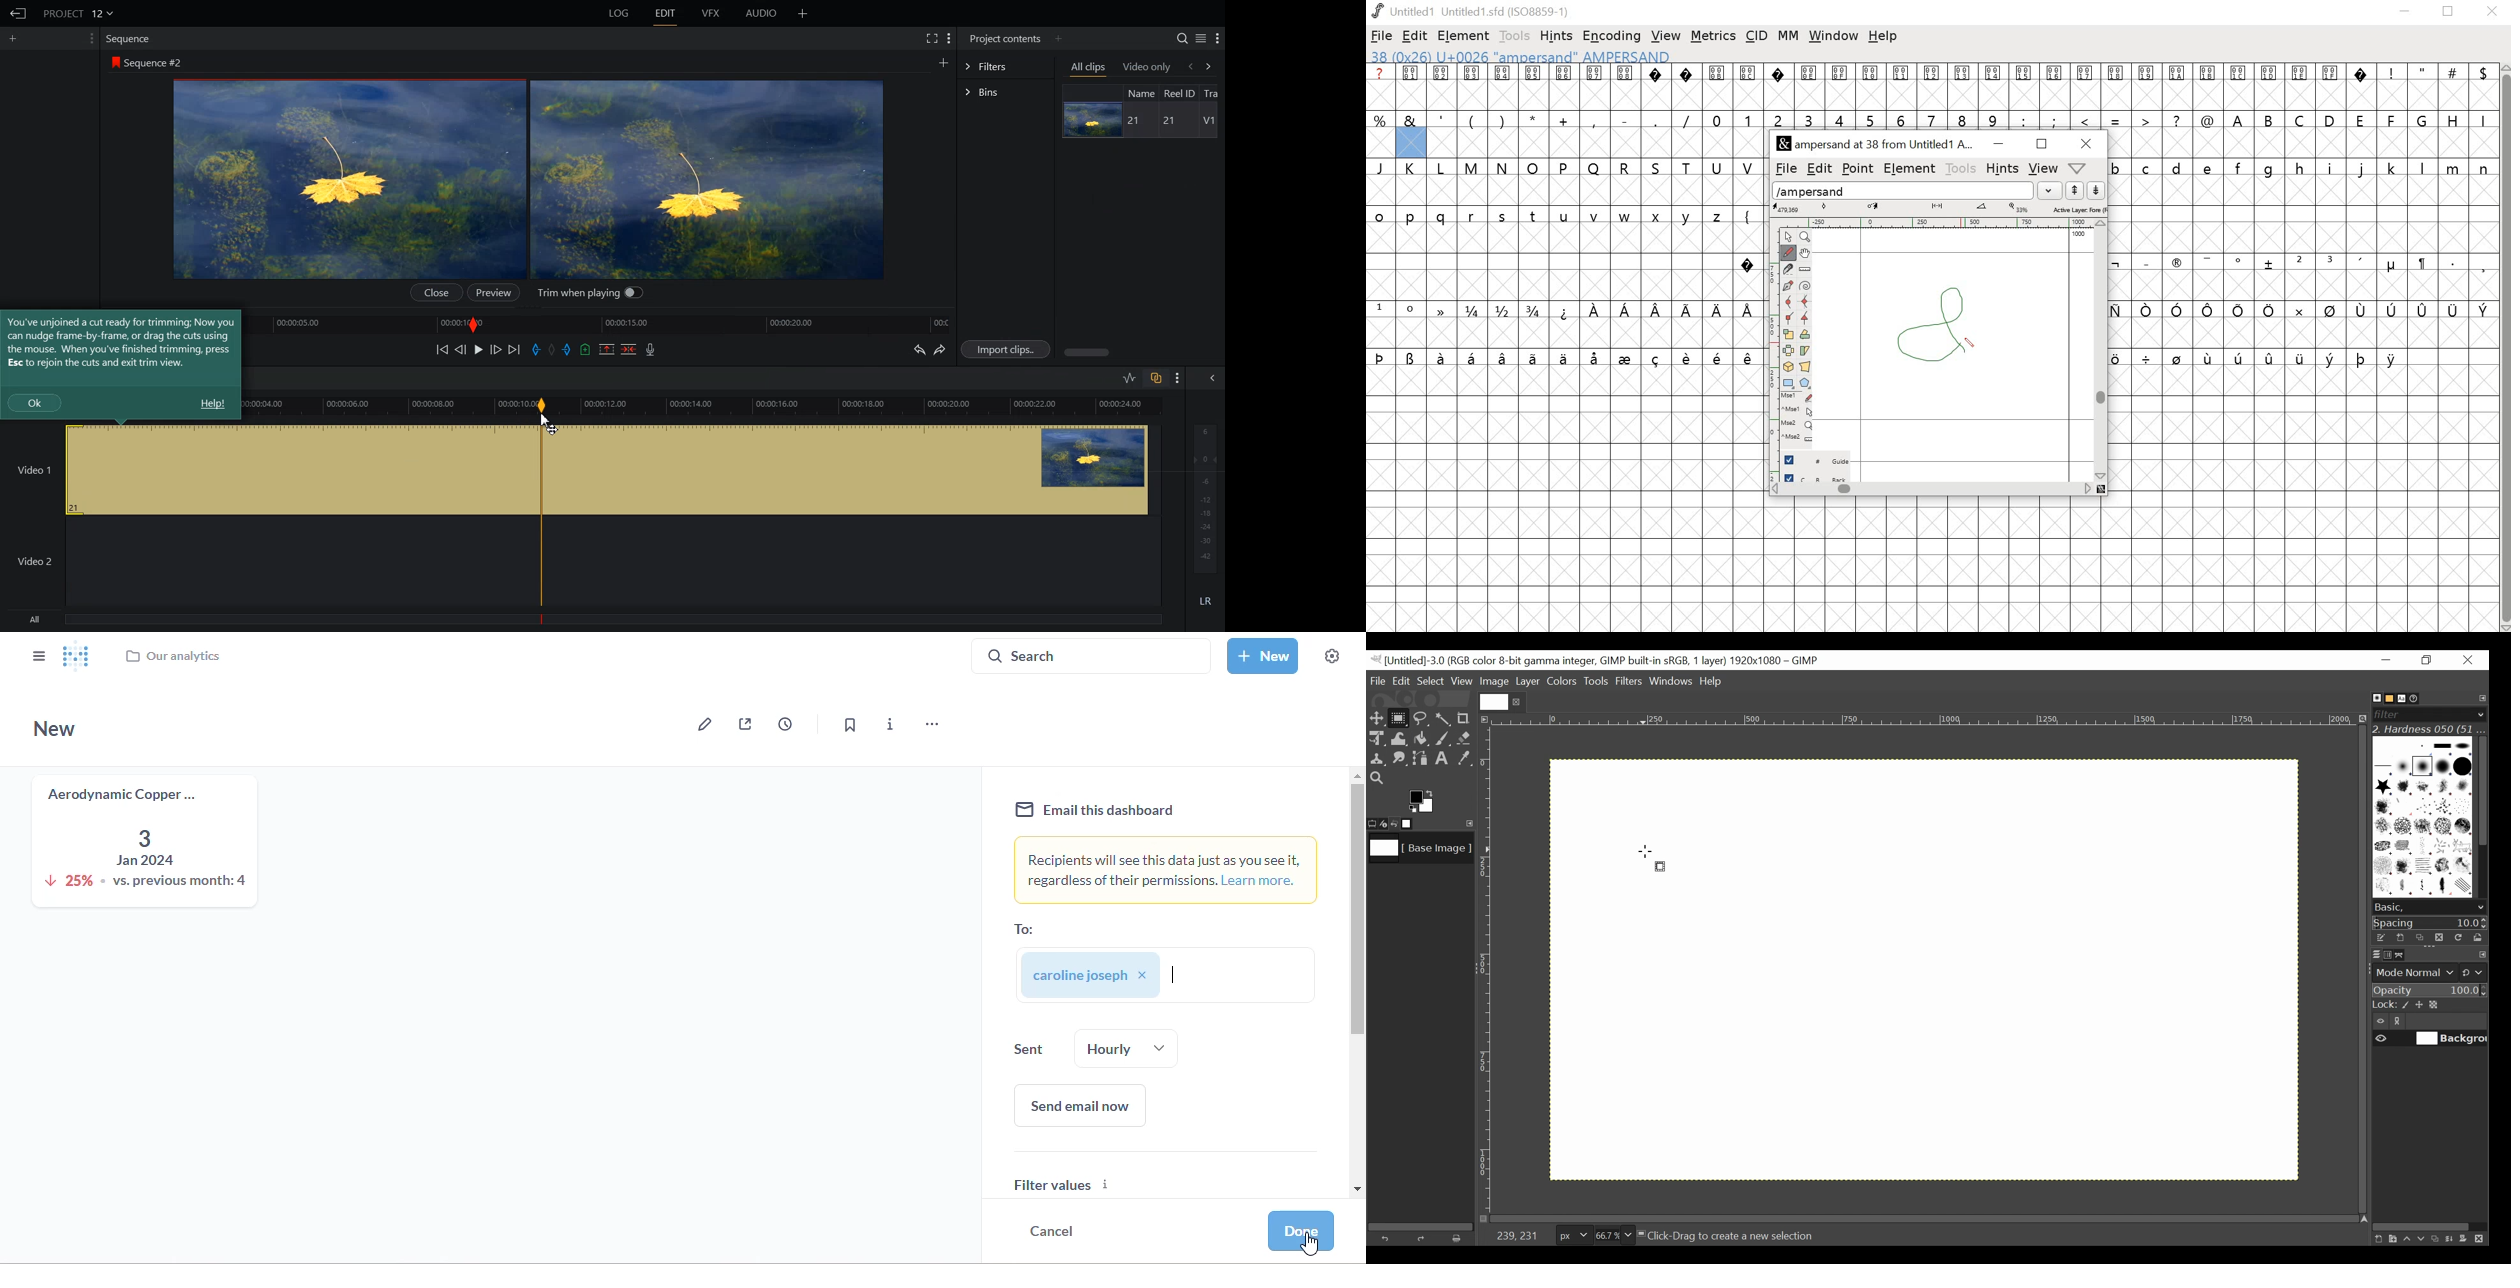 This screenshot has width=2520, height=1288. I want to click on Video 1, so click(267, 469).